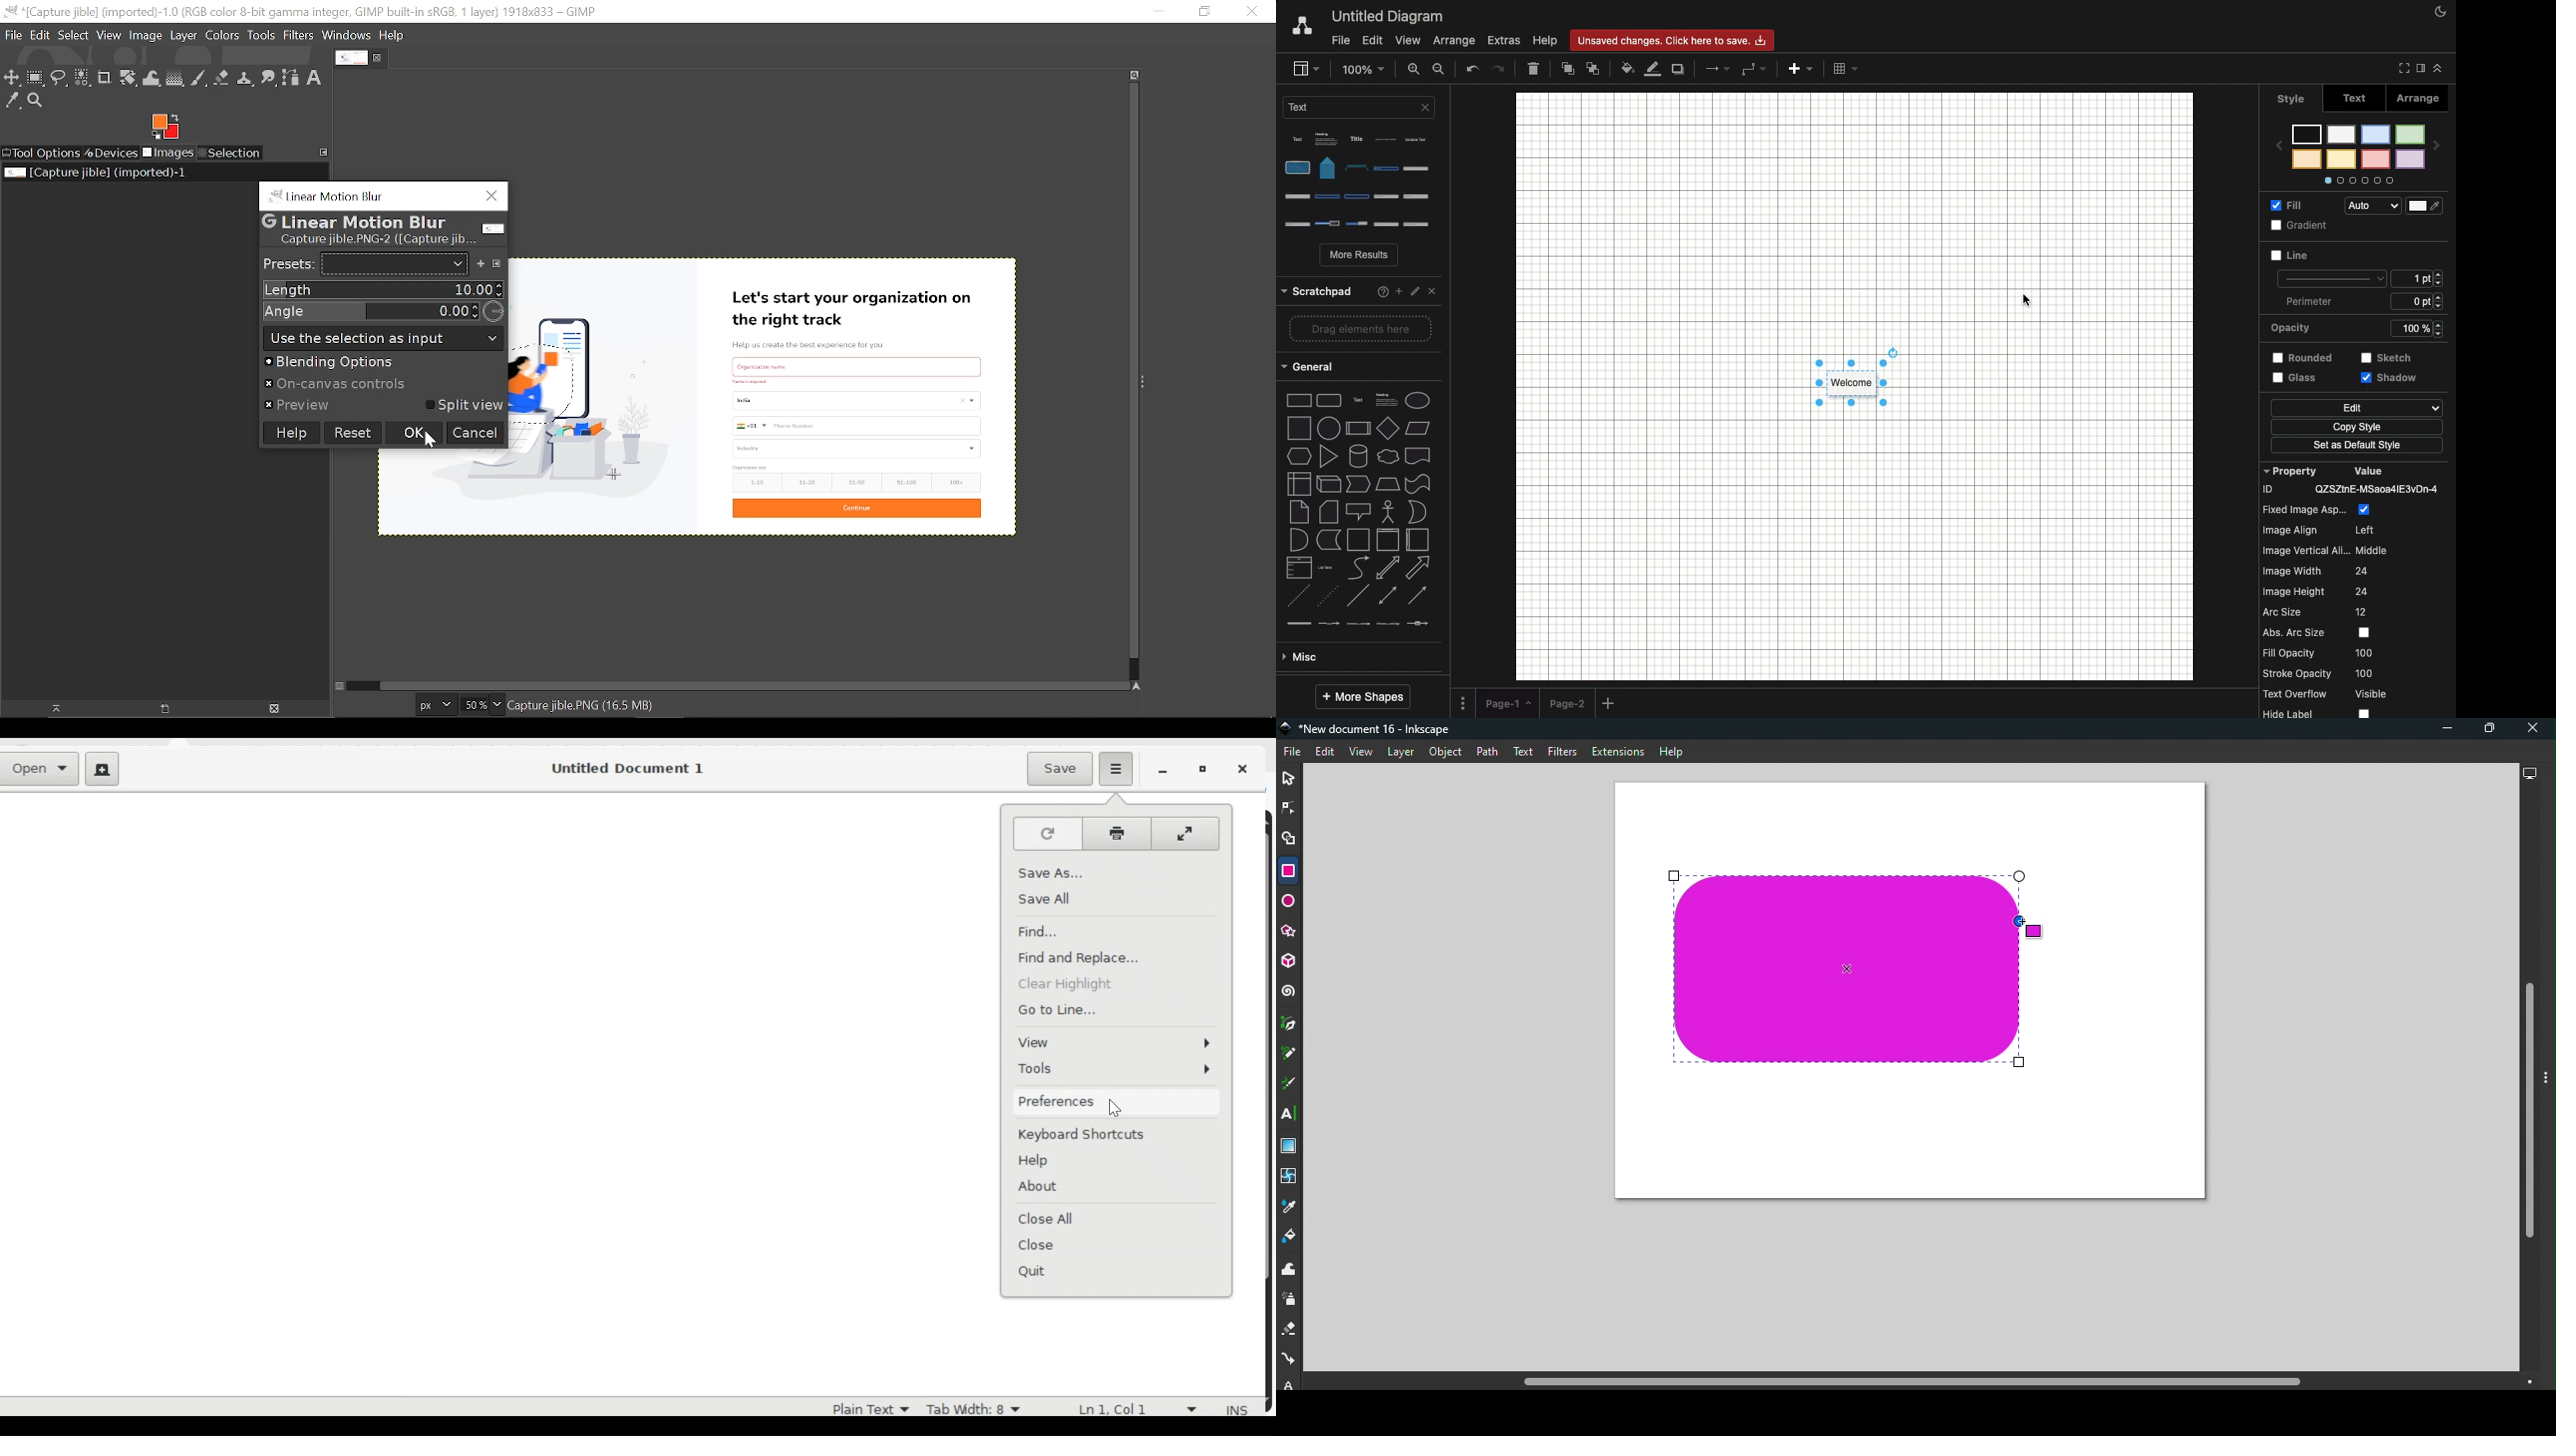 The image size is (2576, 1456). What do you see at coordinates (1288, 780) in the screenshot?
I see `Selector` at bounding box center [1288, 780].